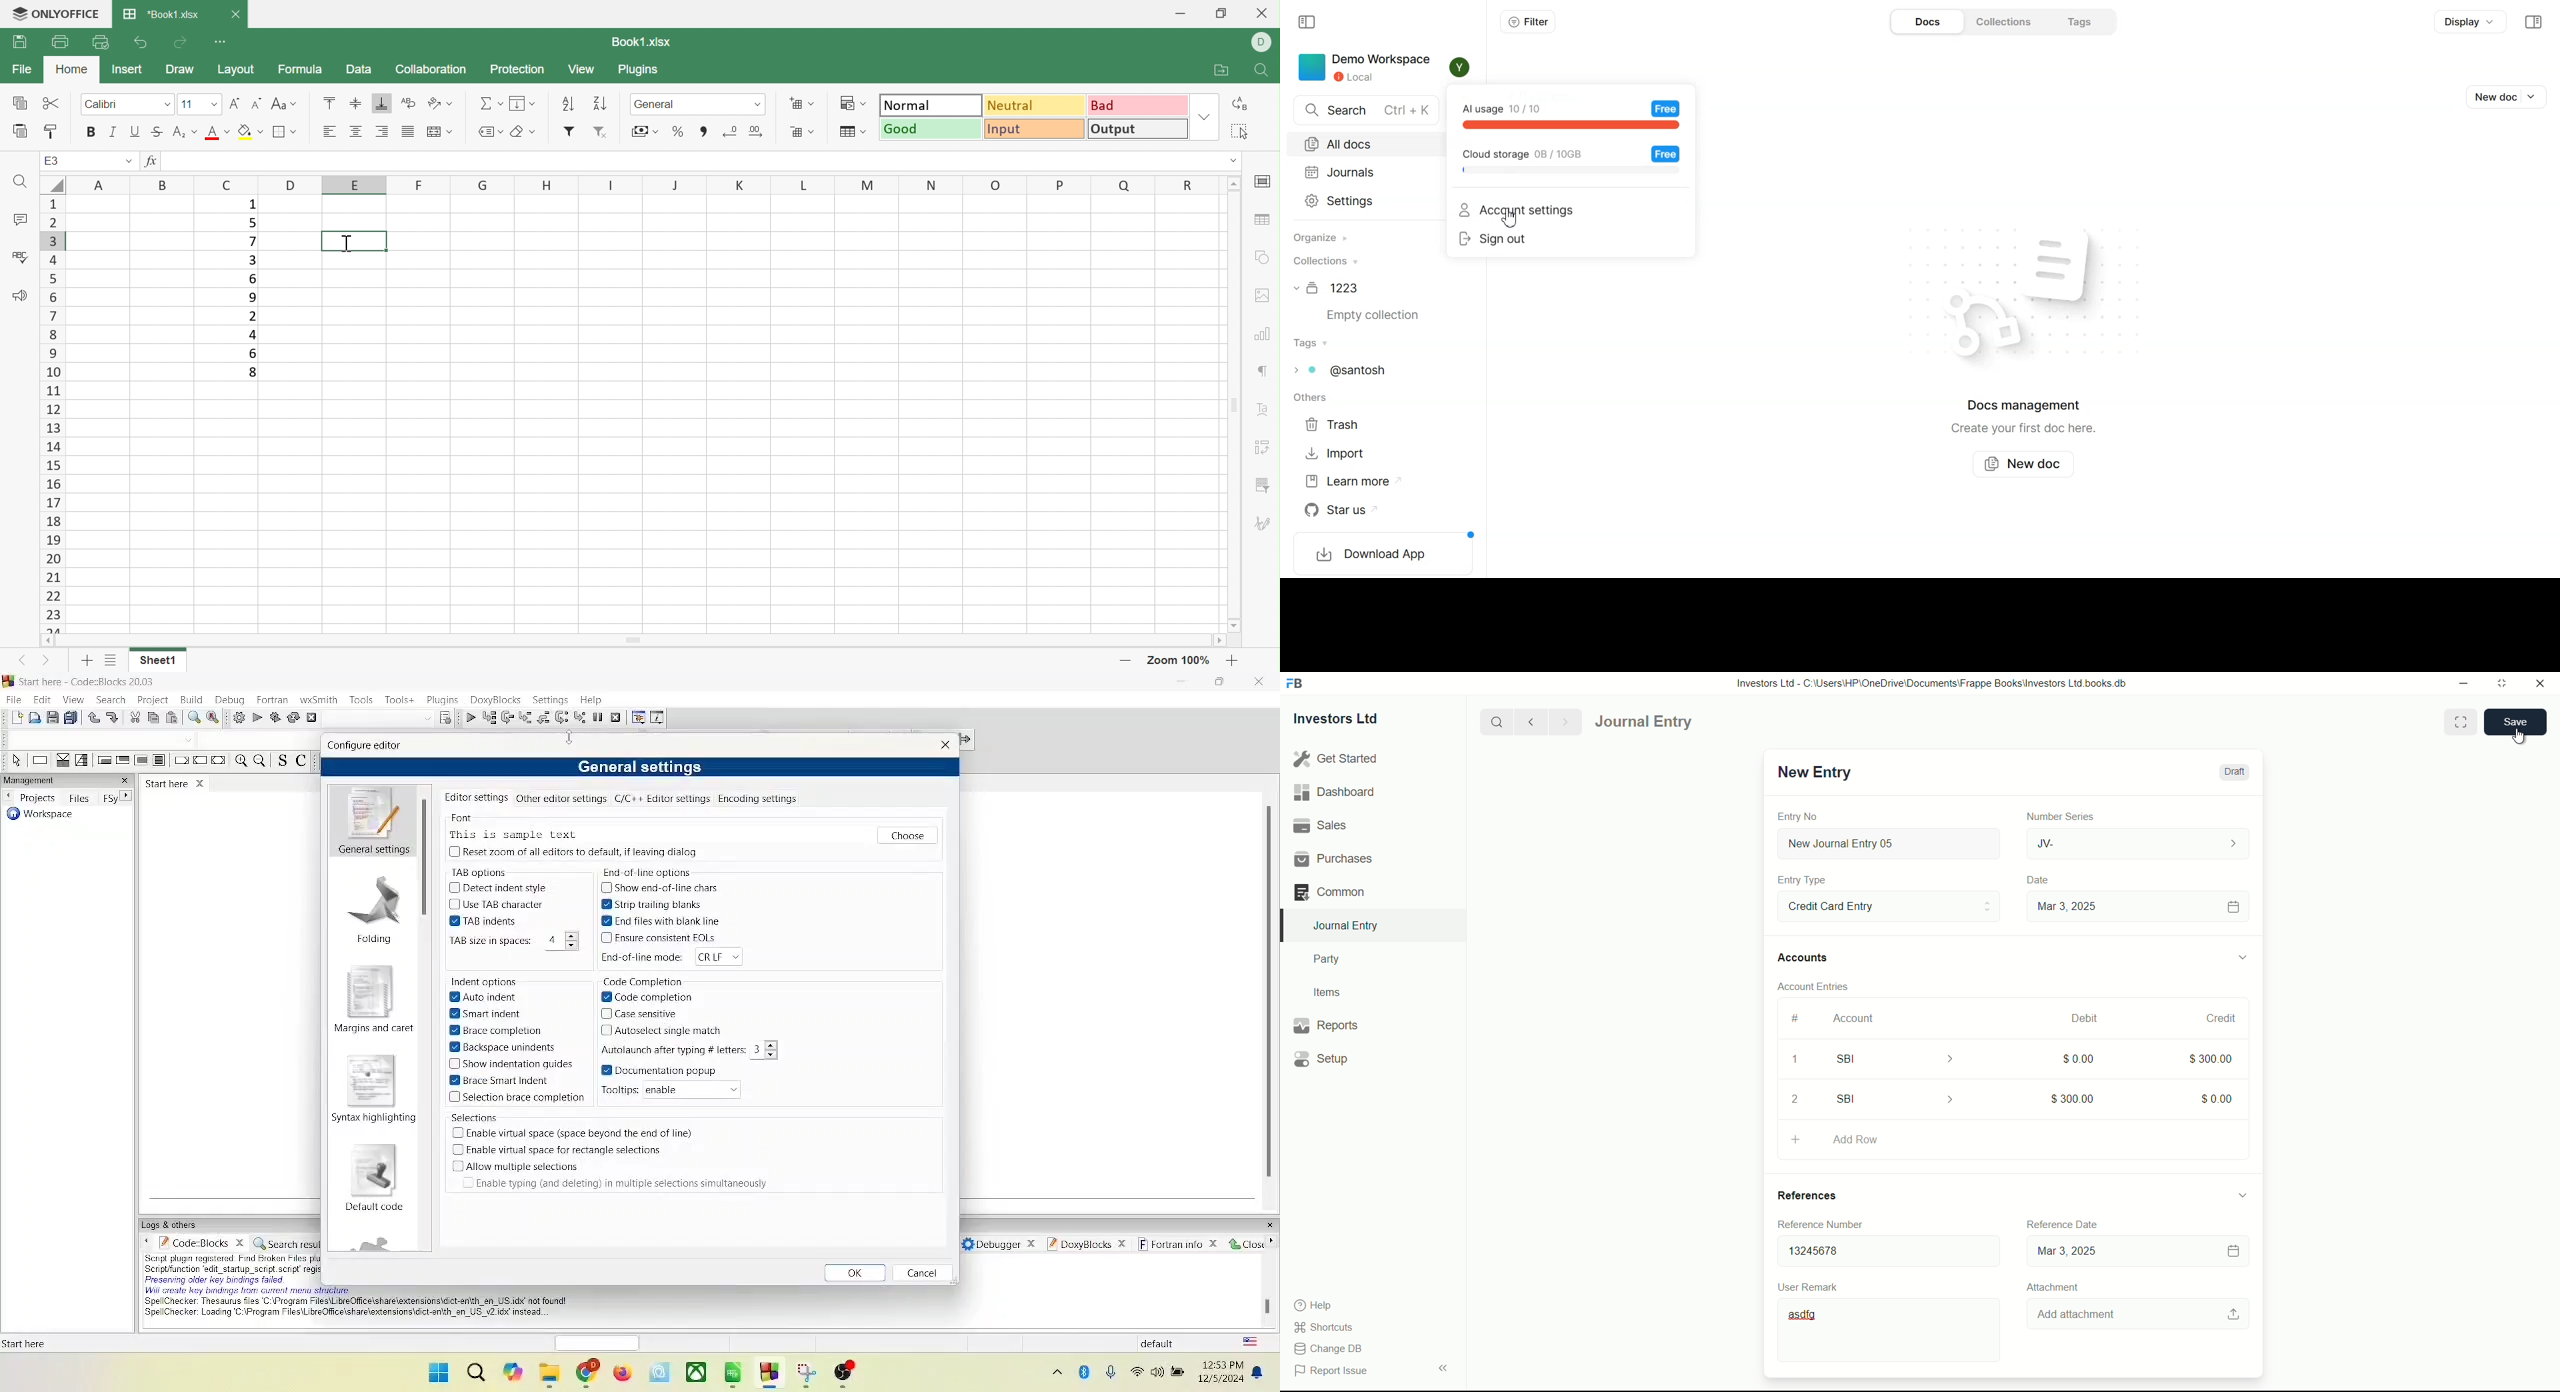  I want to click on Star us, so click(1355, 511).